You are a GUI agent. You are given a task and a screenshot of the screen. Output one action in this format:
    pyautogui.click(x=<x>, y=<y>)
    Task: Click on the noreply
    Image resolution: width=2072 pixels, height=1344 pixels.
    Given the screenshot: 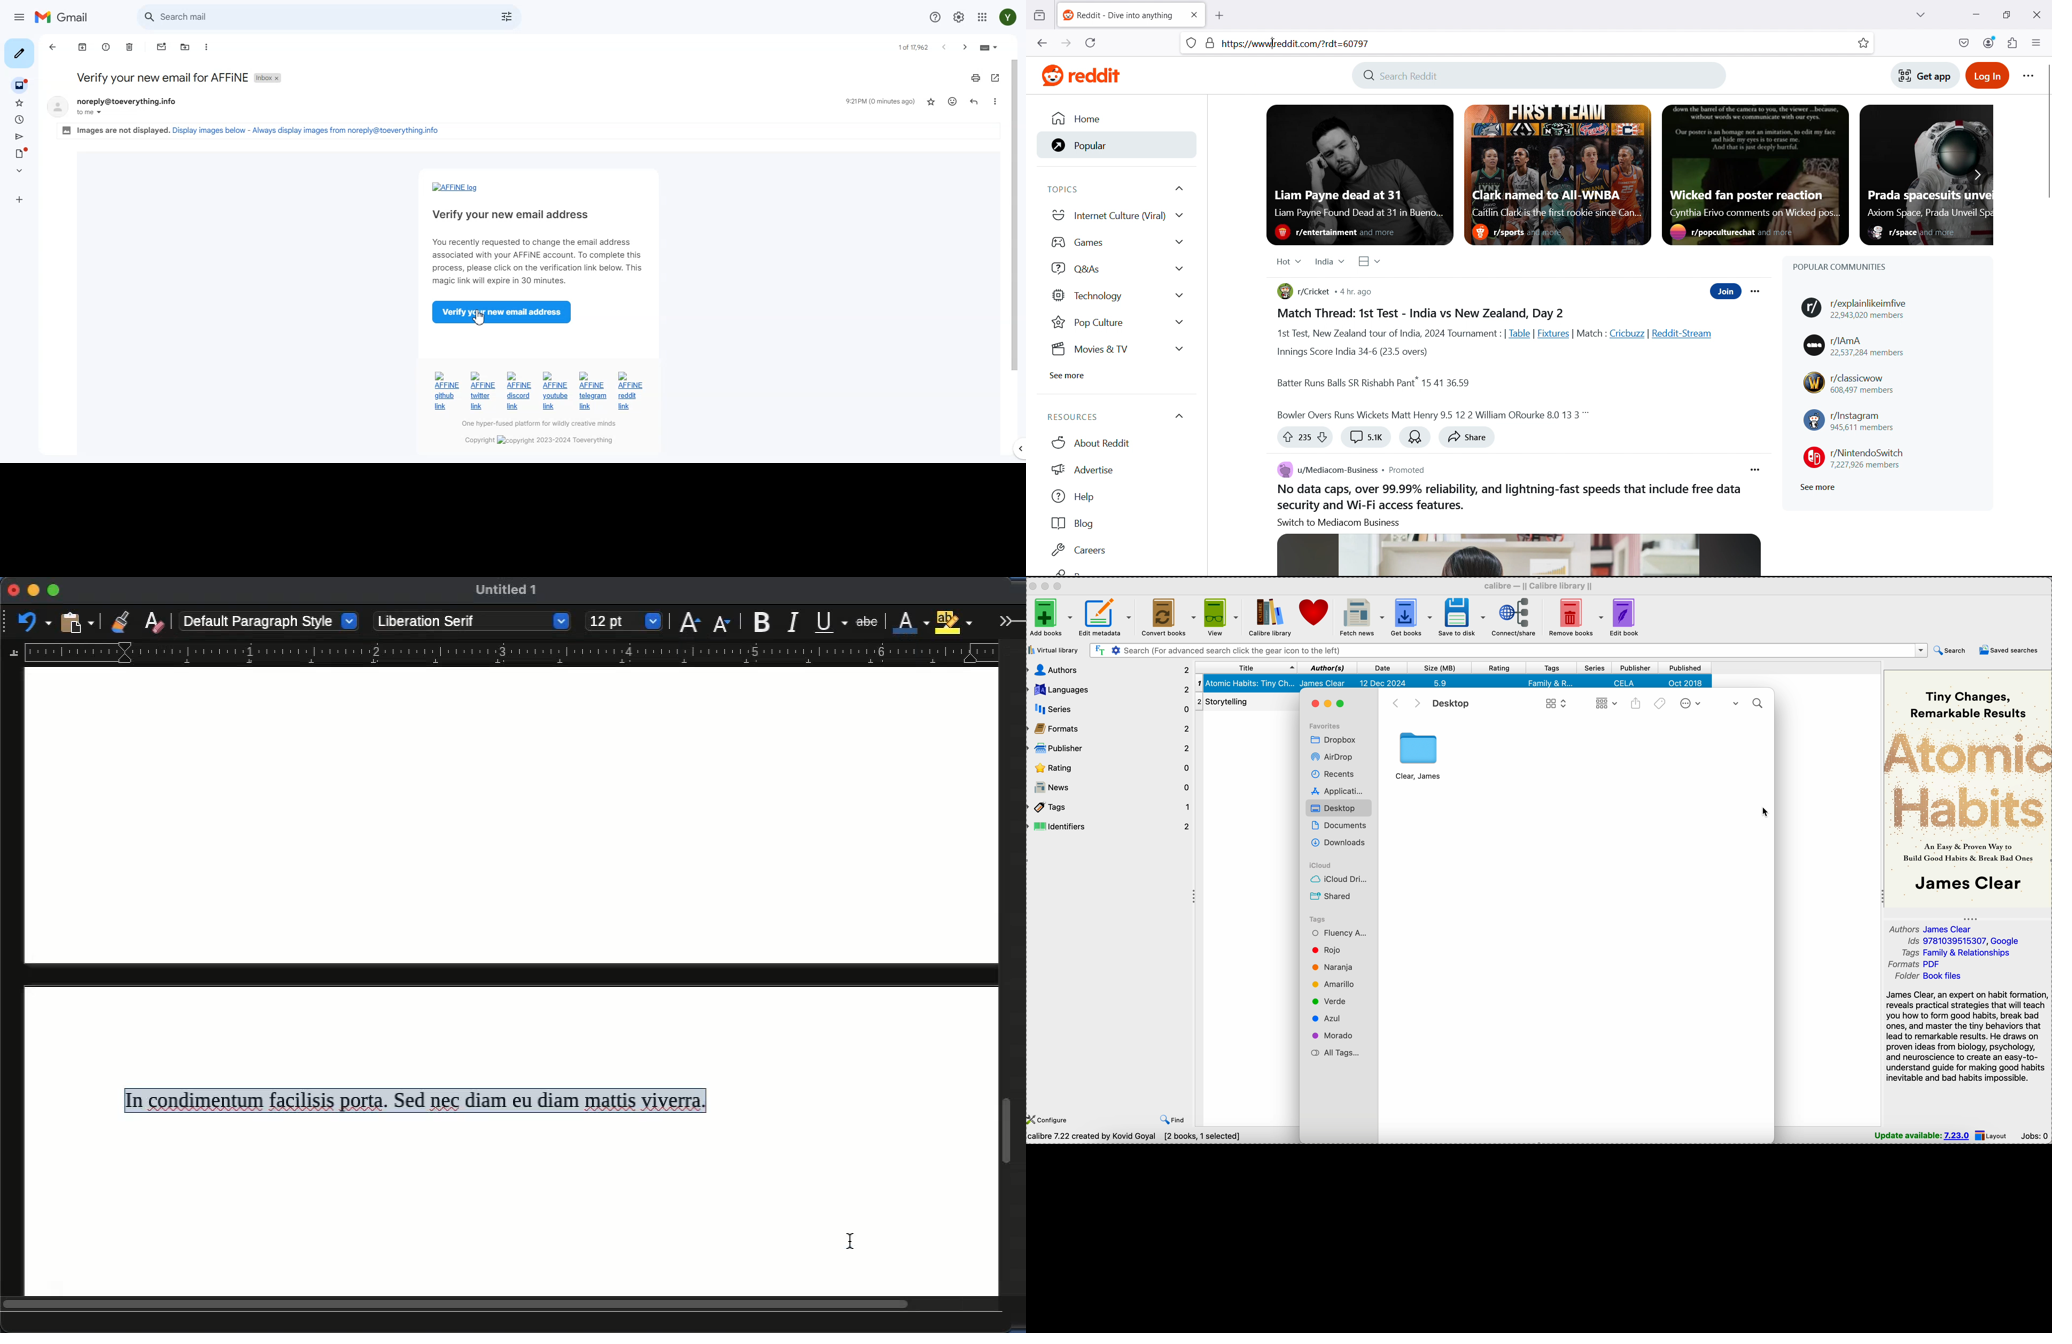 What is the action you would take?
    pyautogui.click(x=128, y=102)
    